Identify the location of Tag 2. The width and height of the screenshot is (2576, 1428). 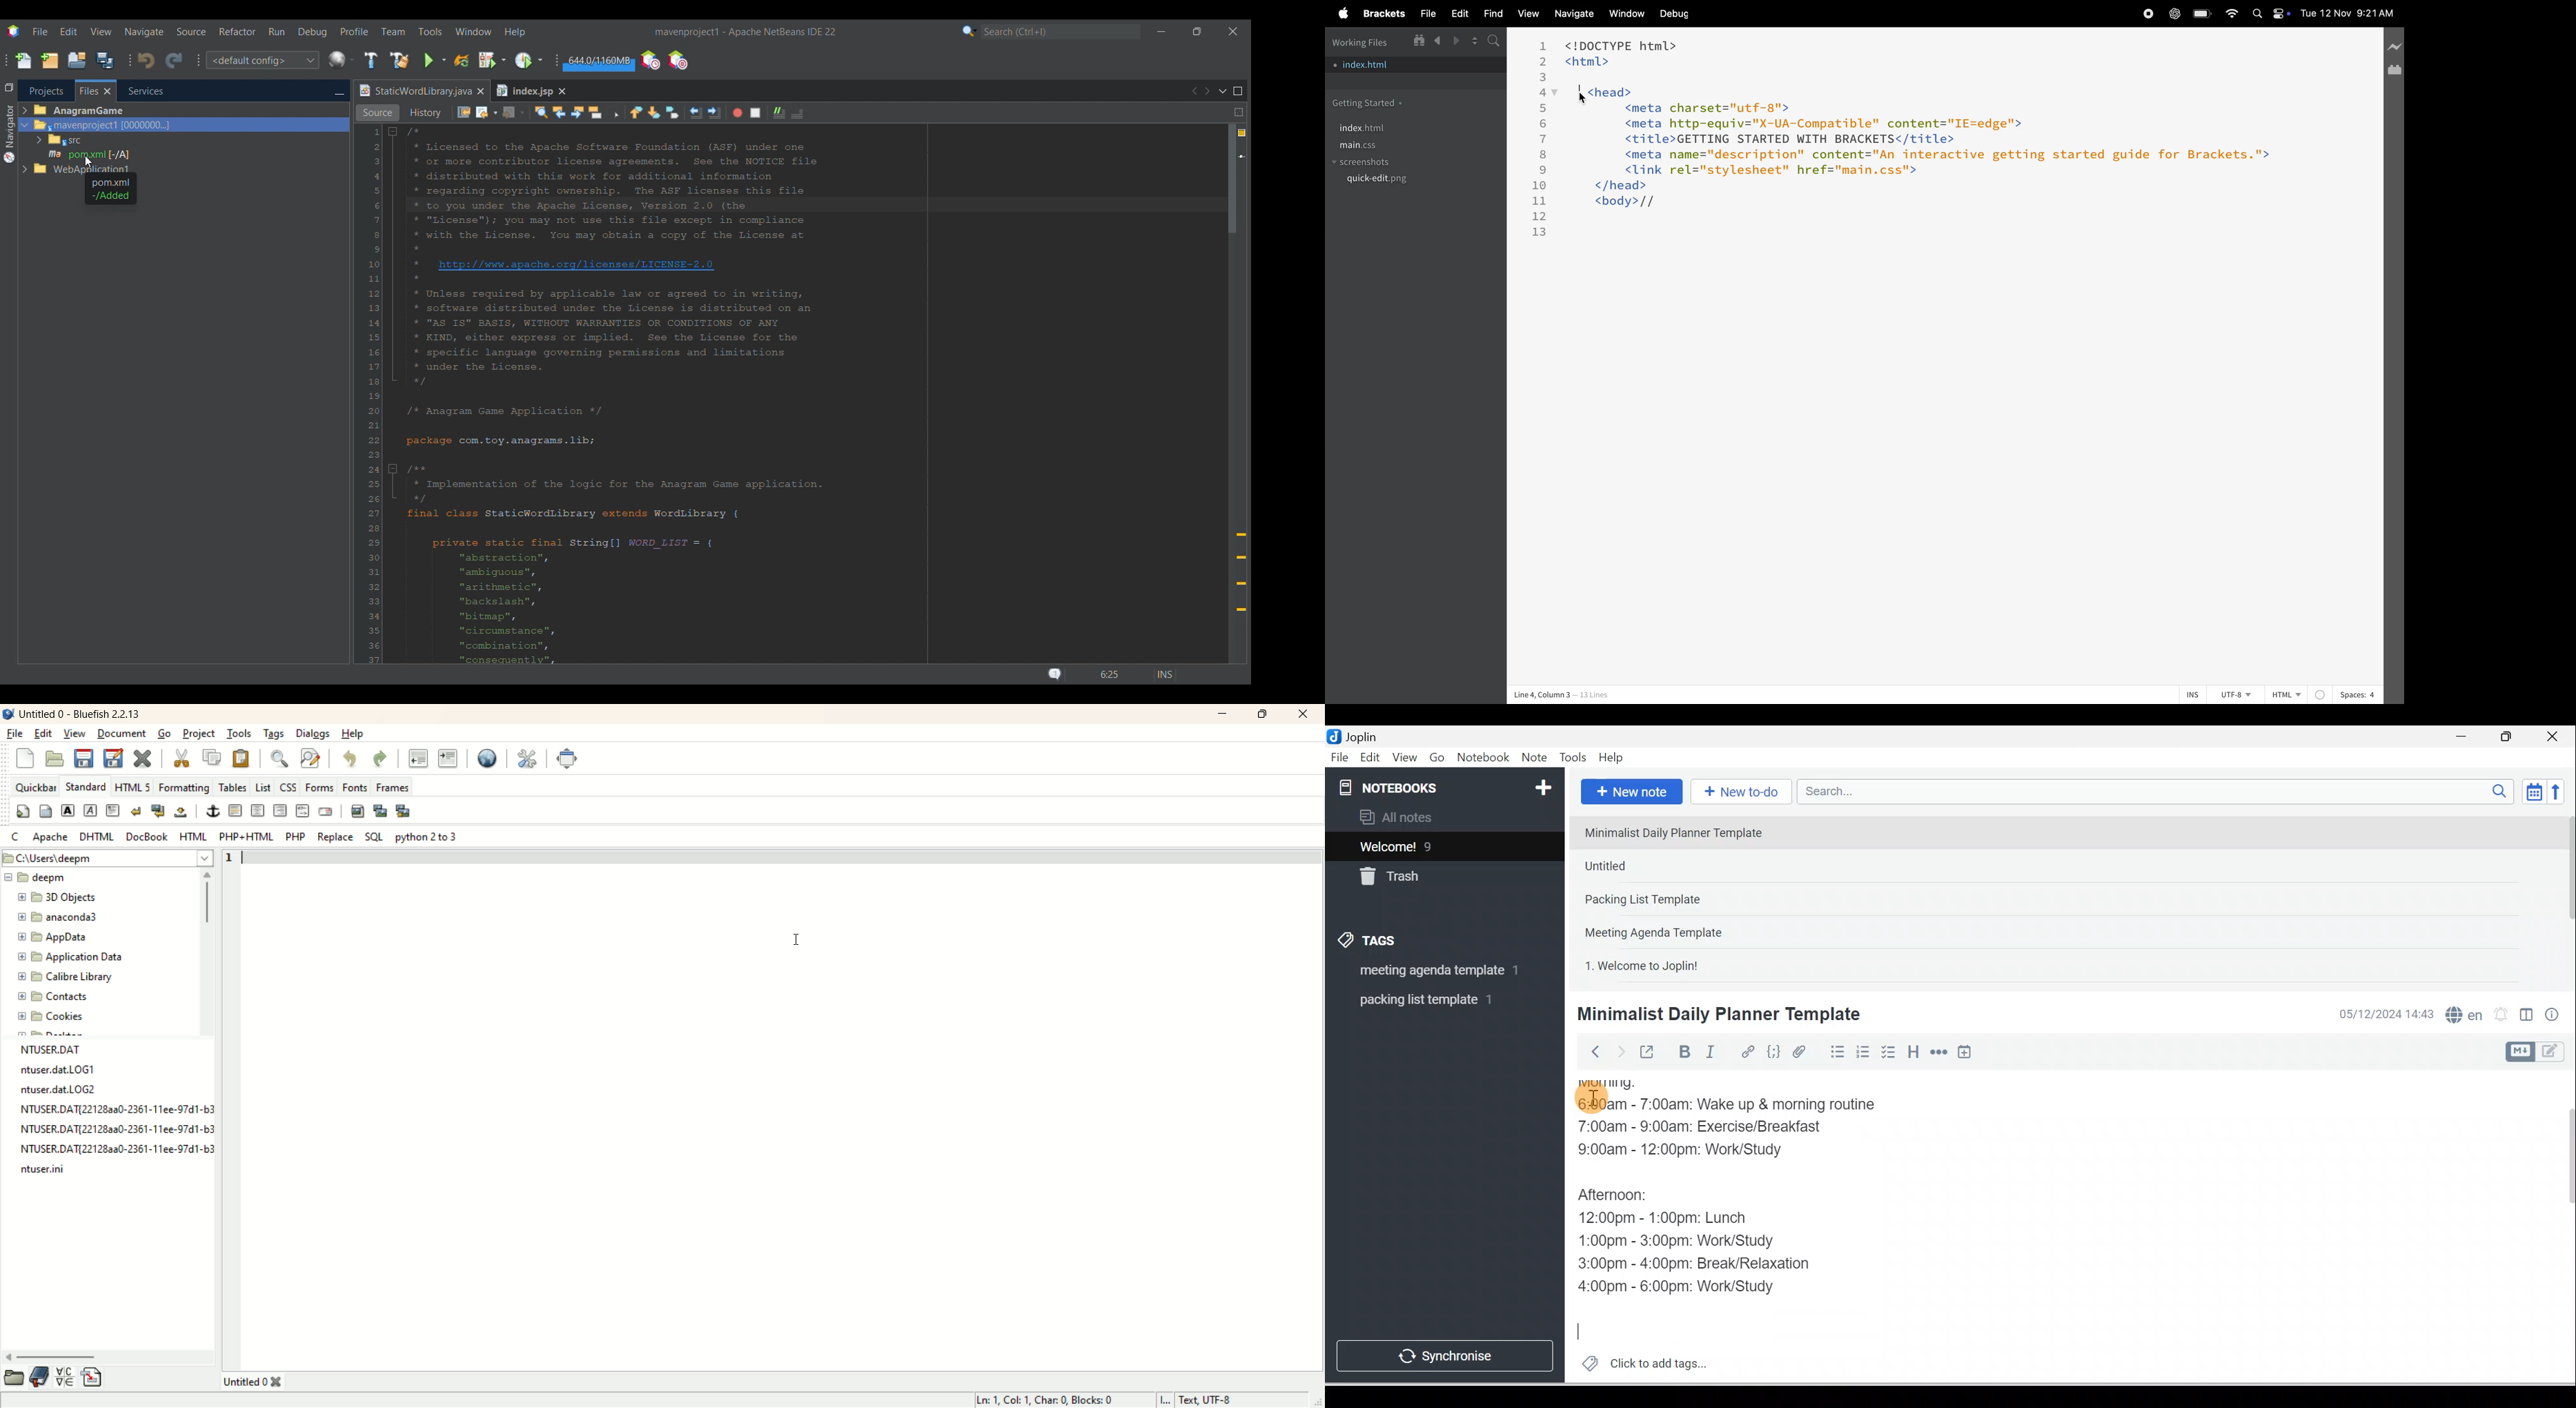
(1435, 1000).